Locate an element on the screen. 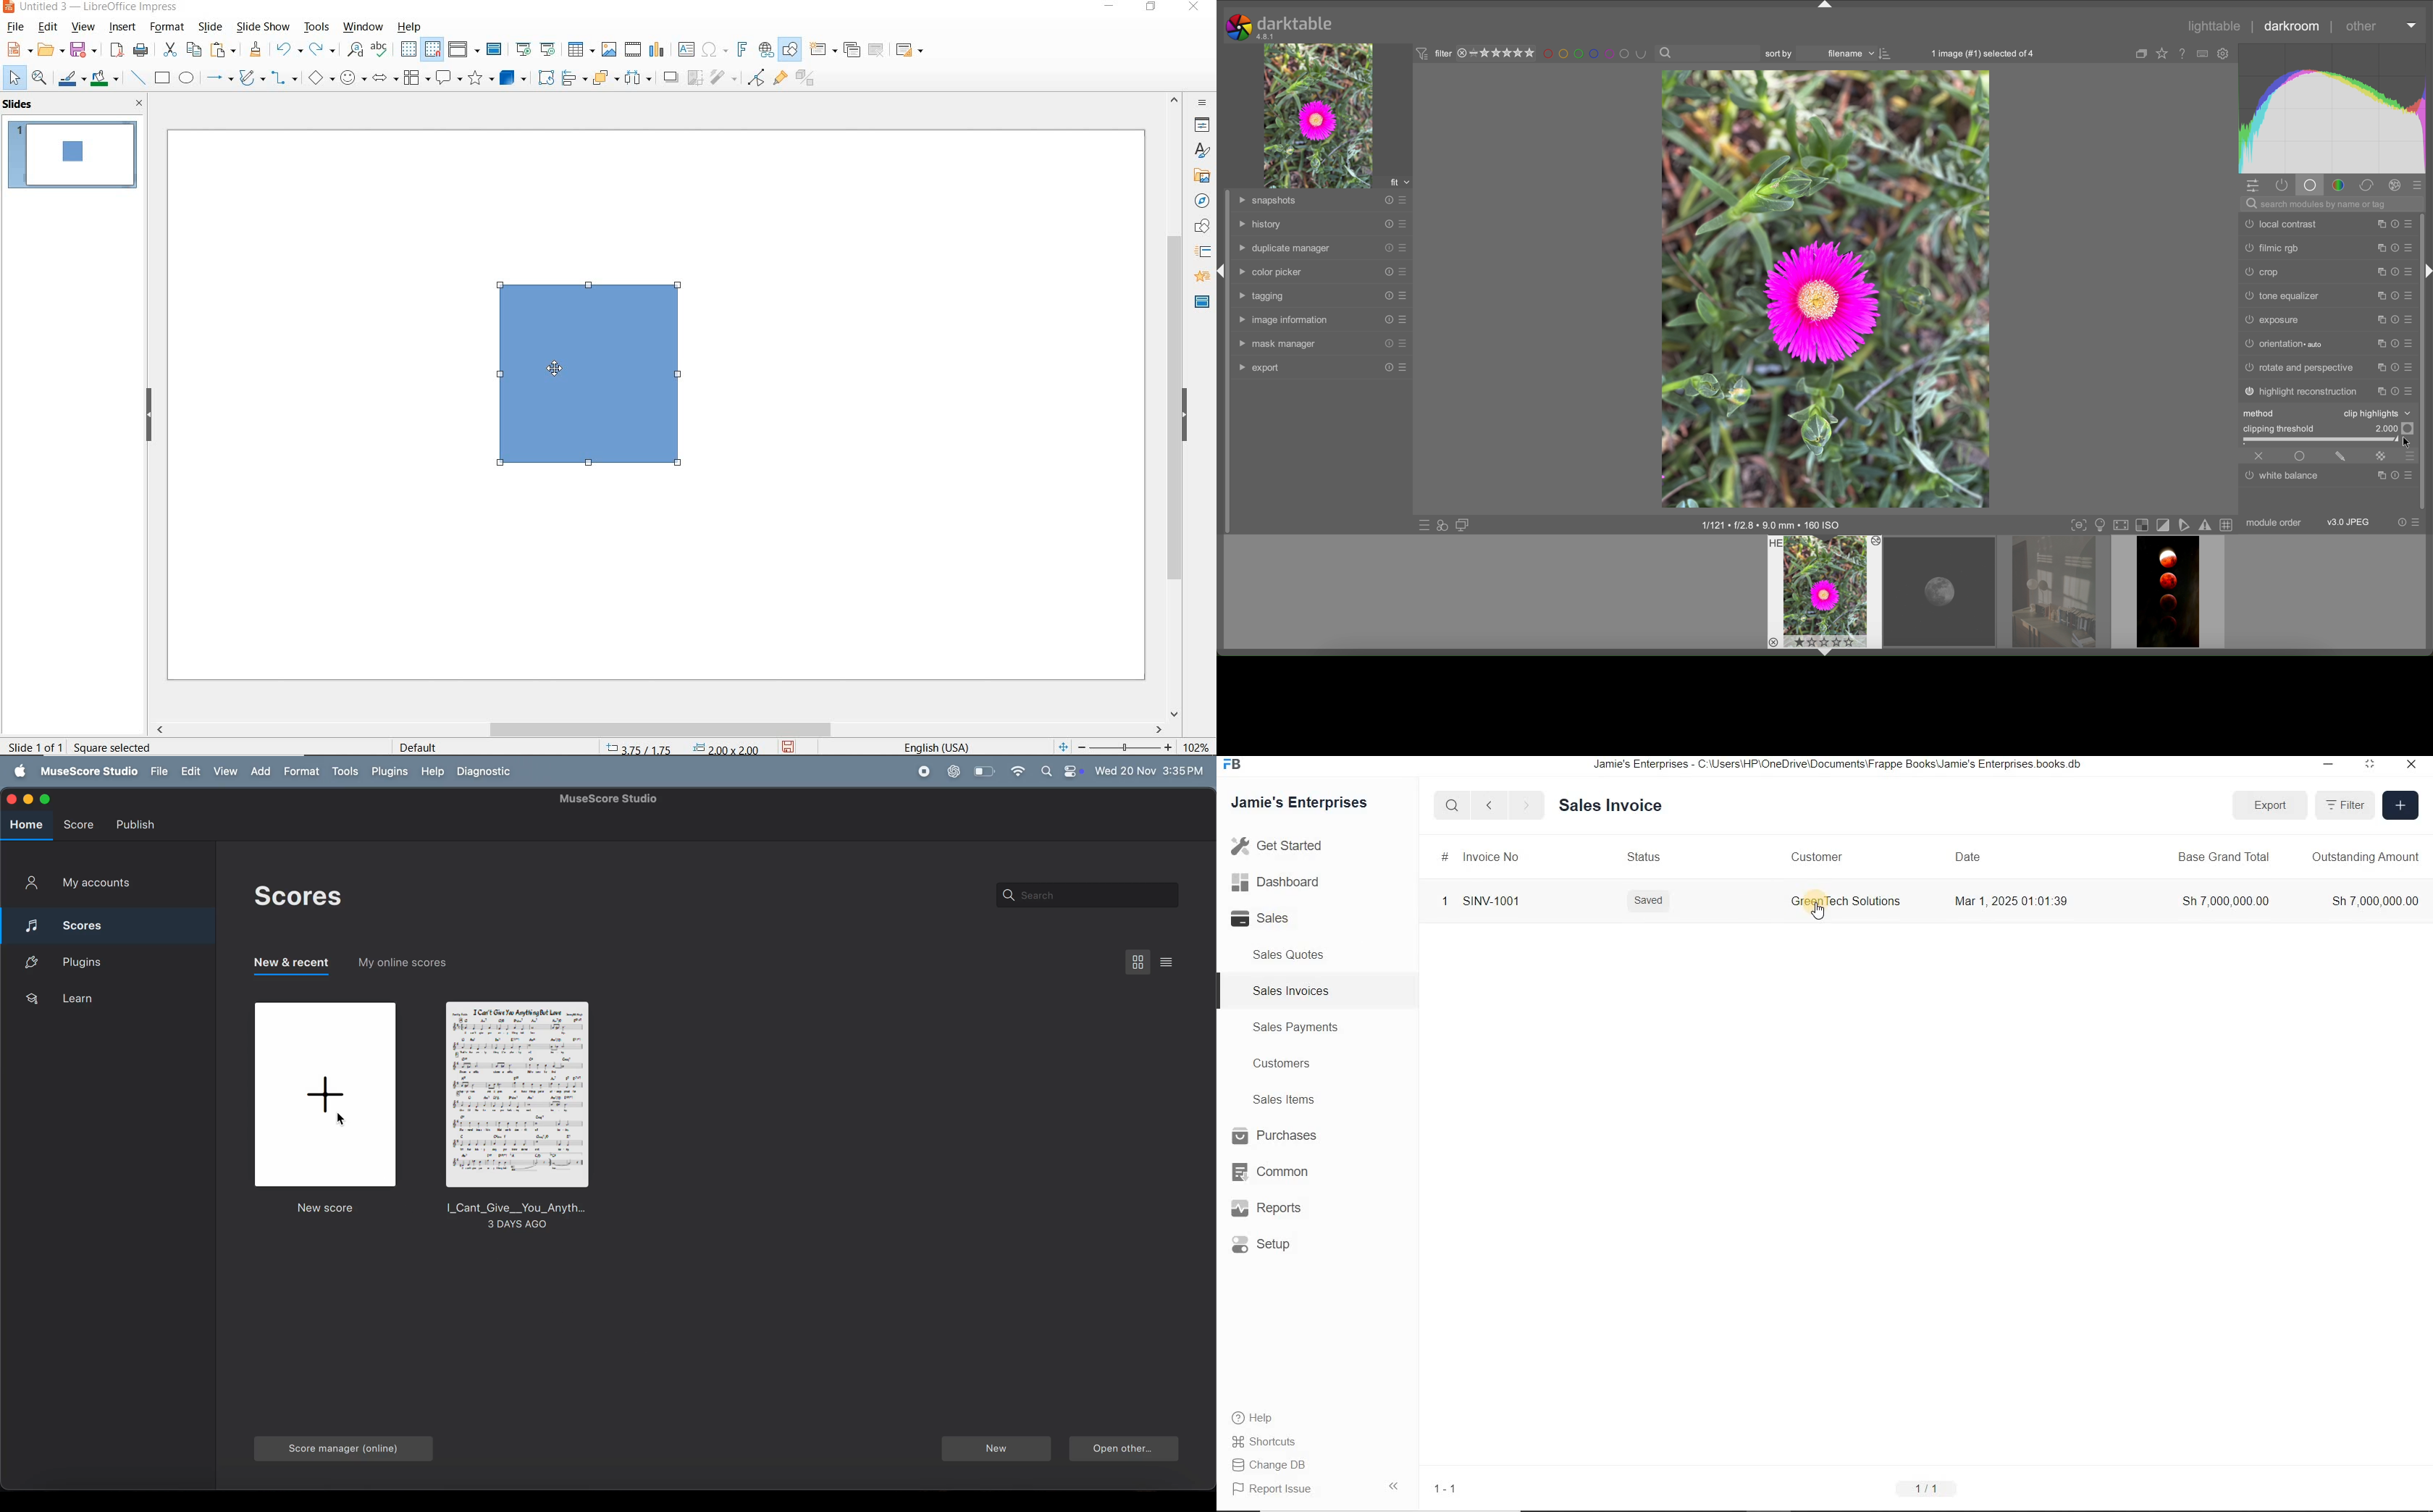 This screenshot has height=1512, width=2436. block arrows is located at coordinates (385, 80).